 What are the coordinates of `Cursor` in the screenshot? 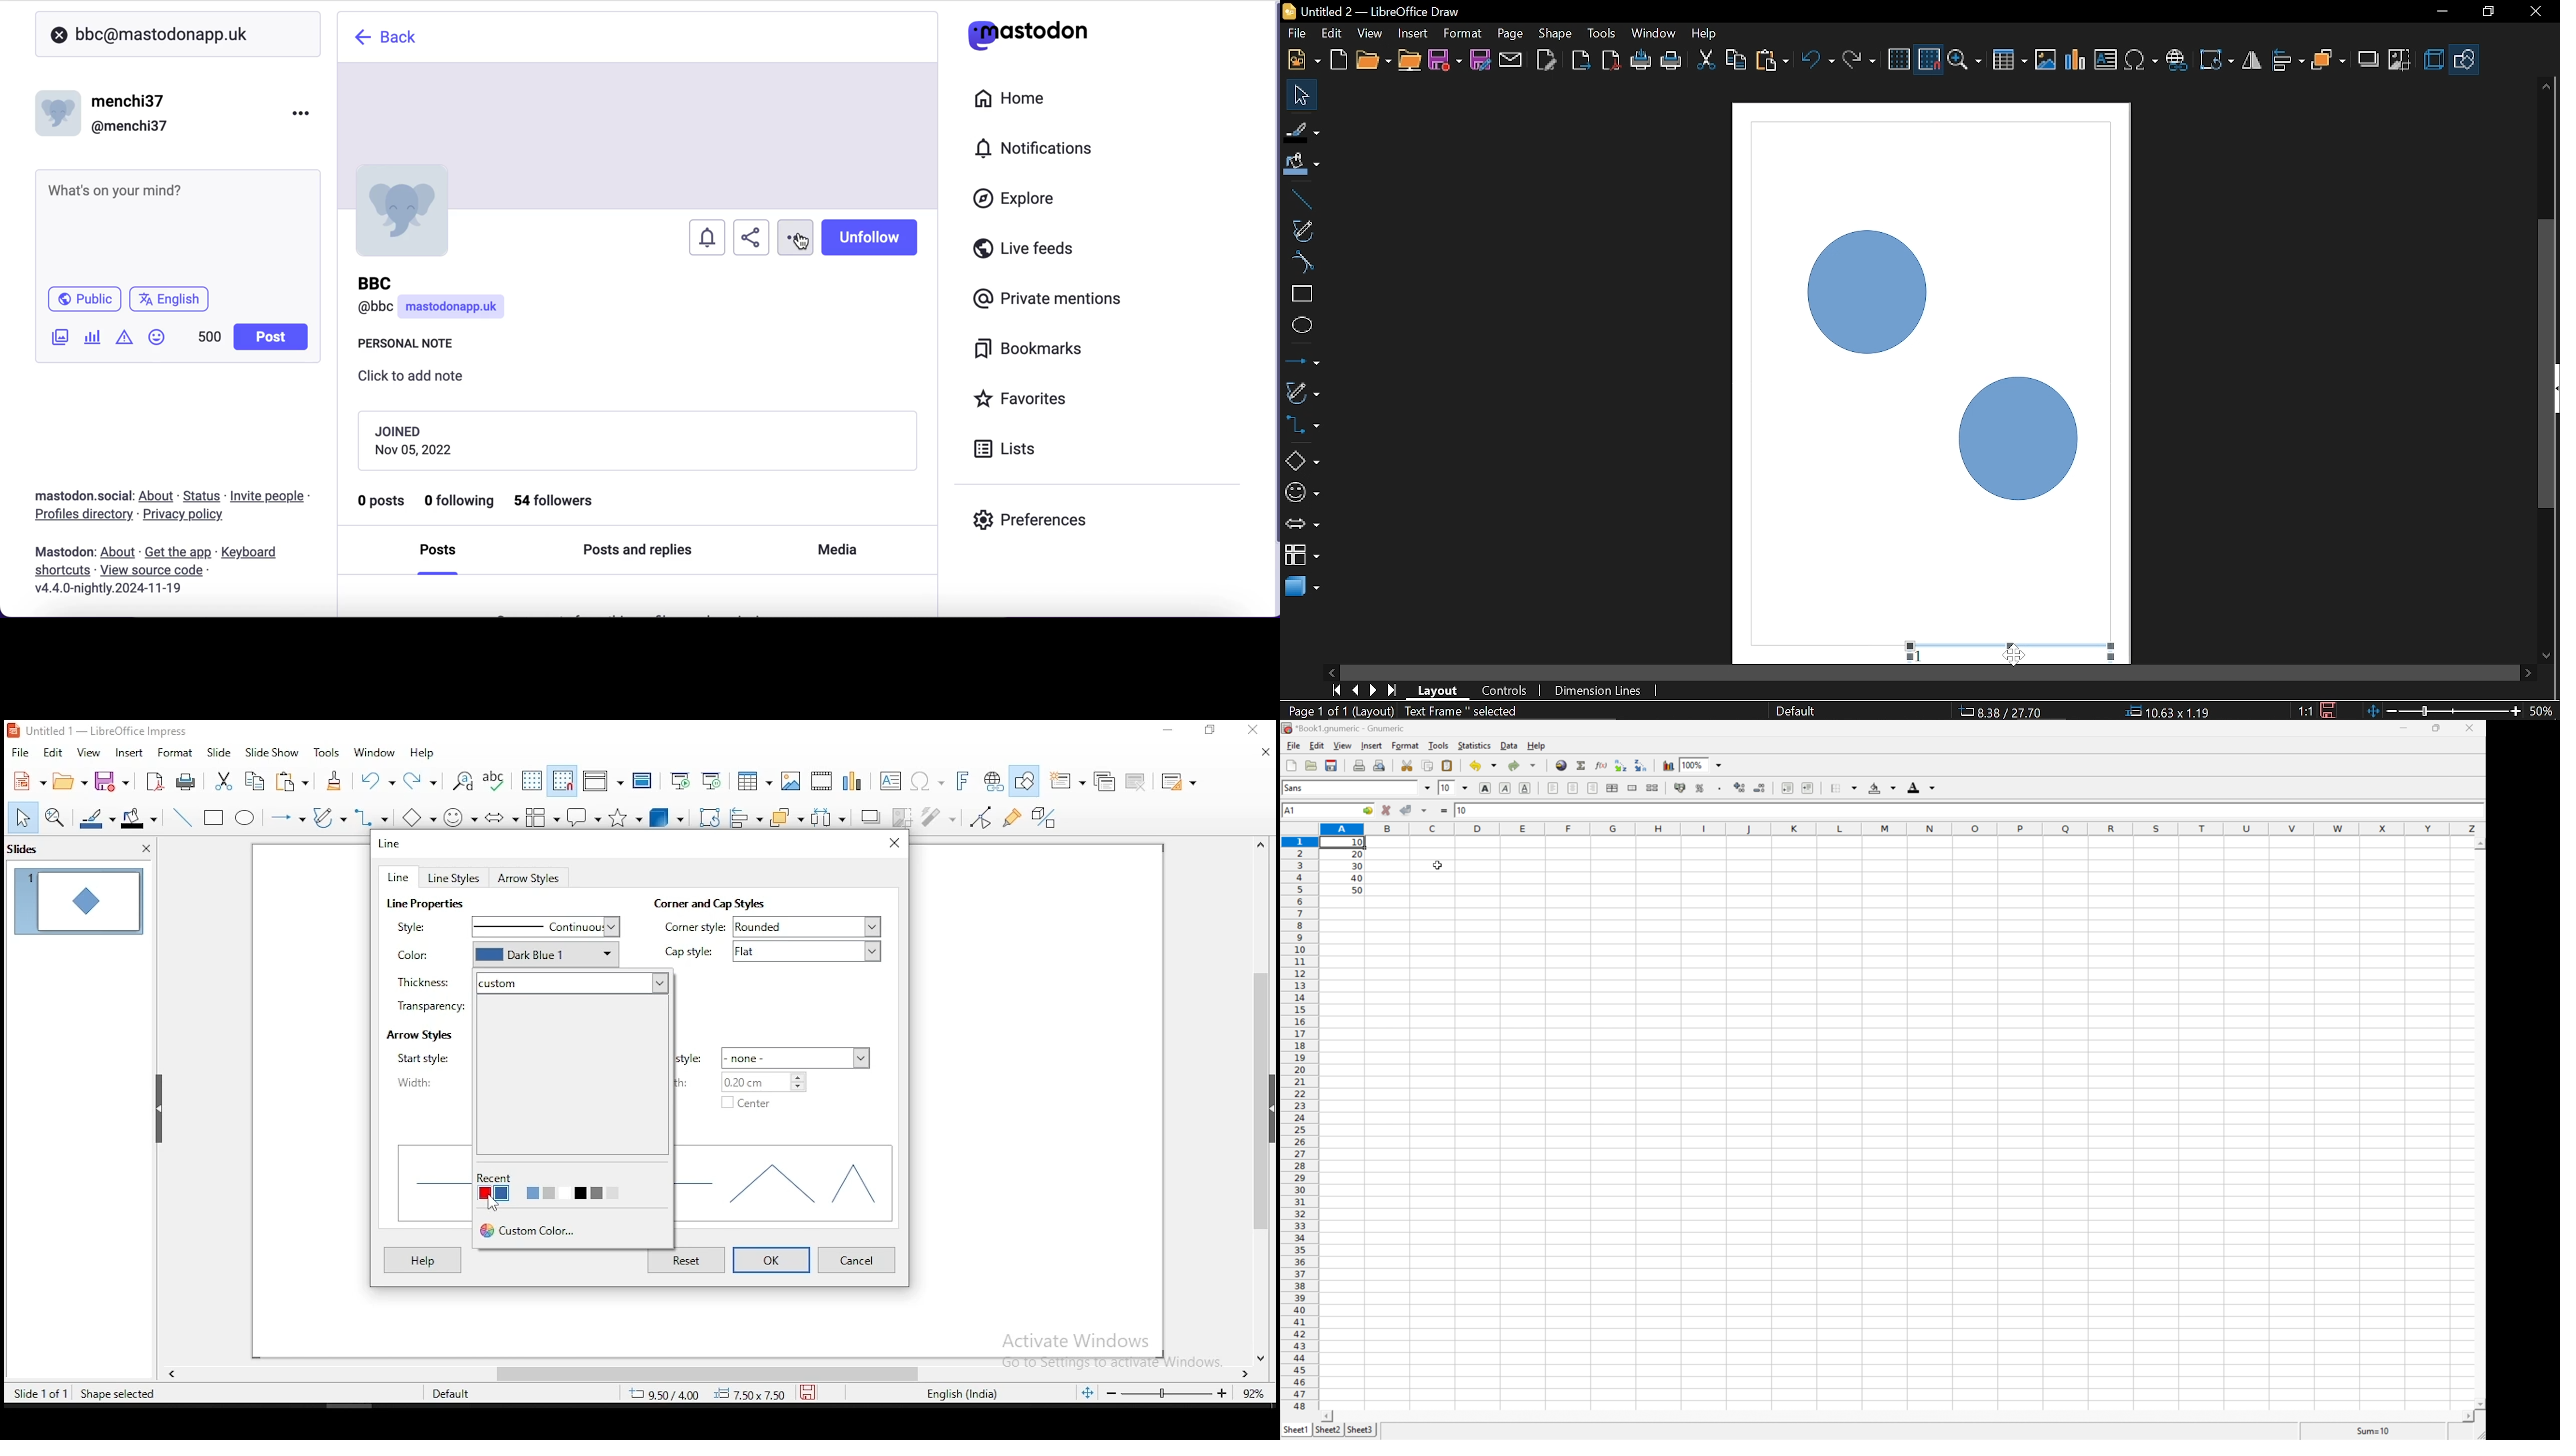 It's located at (1438, 866).